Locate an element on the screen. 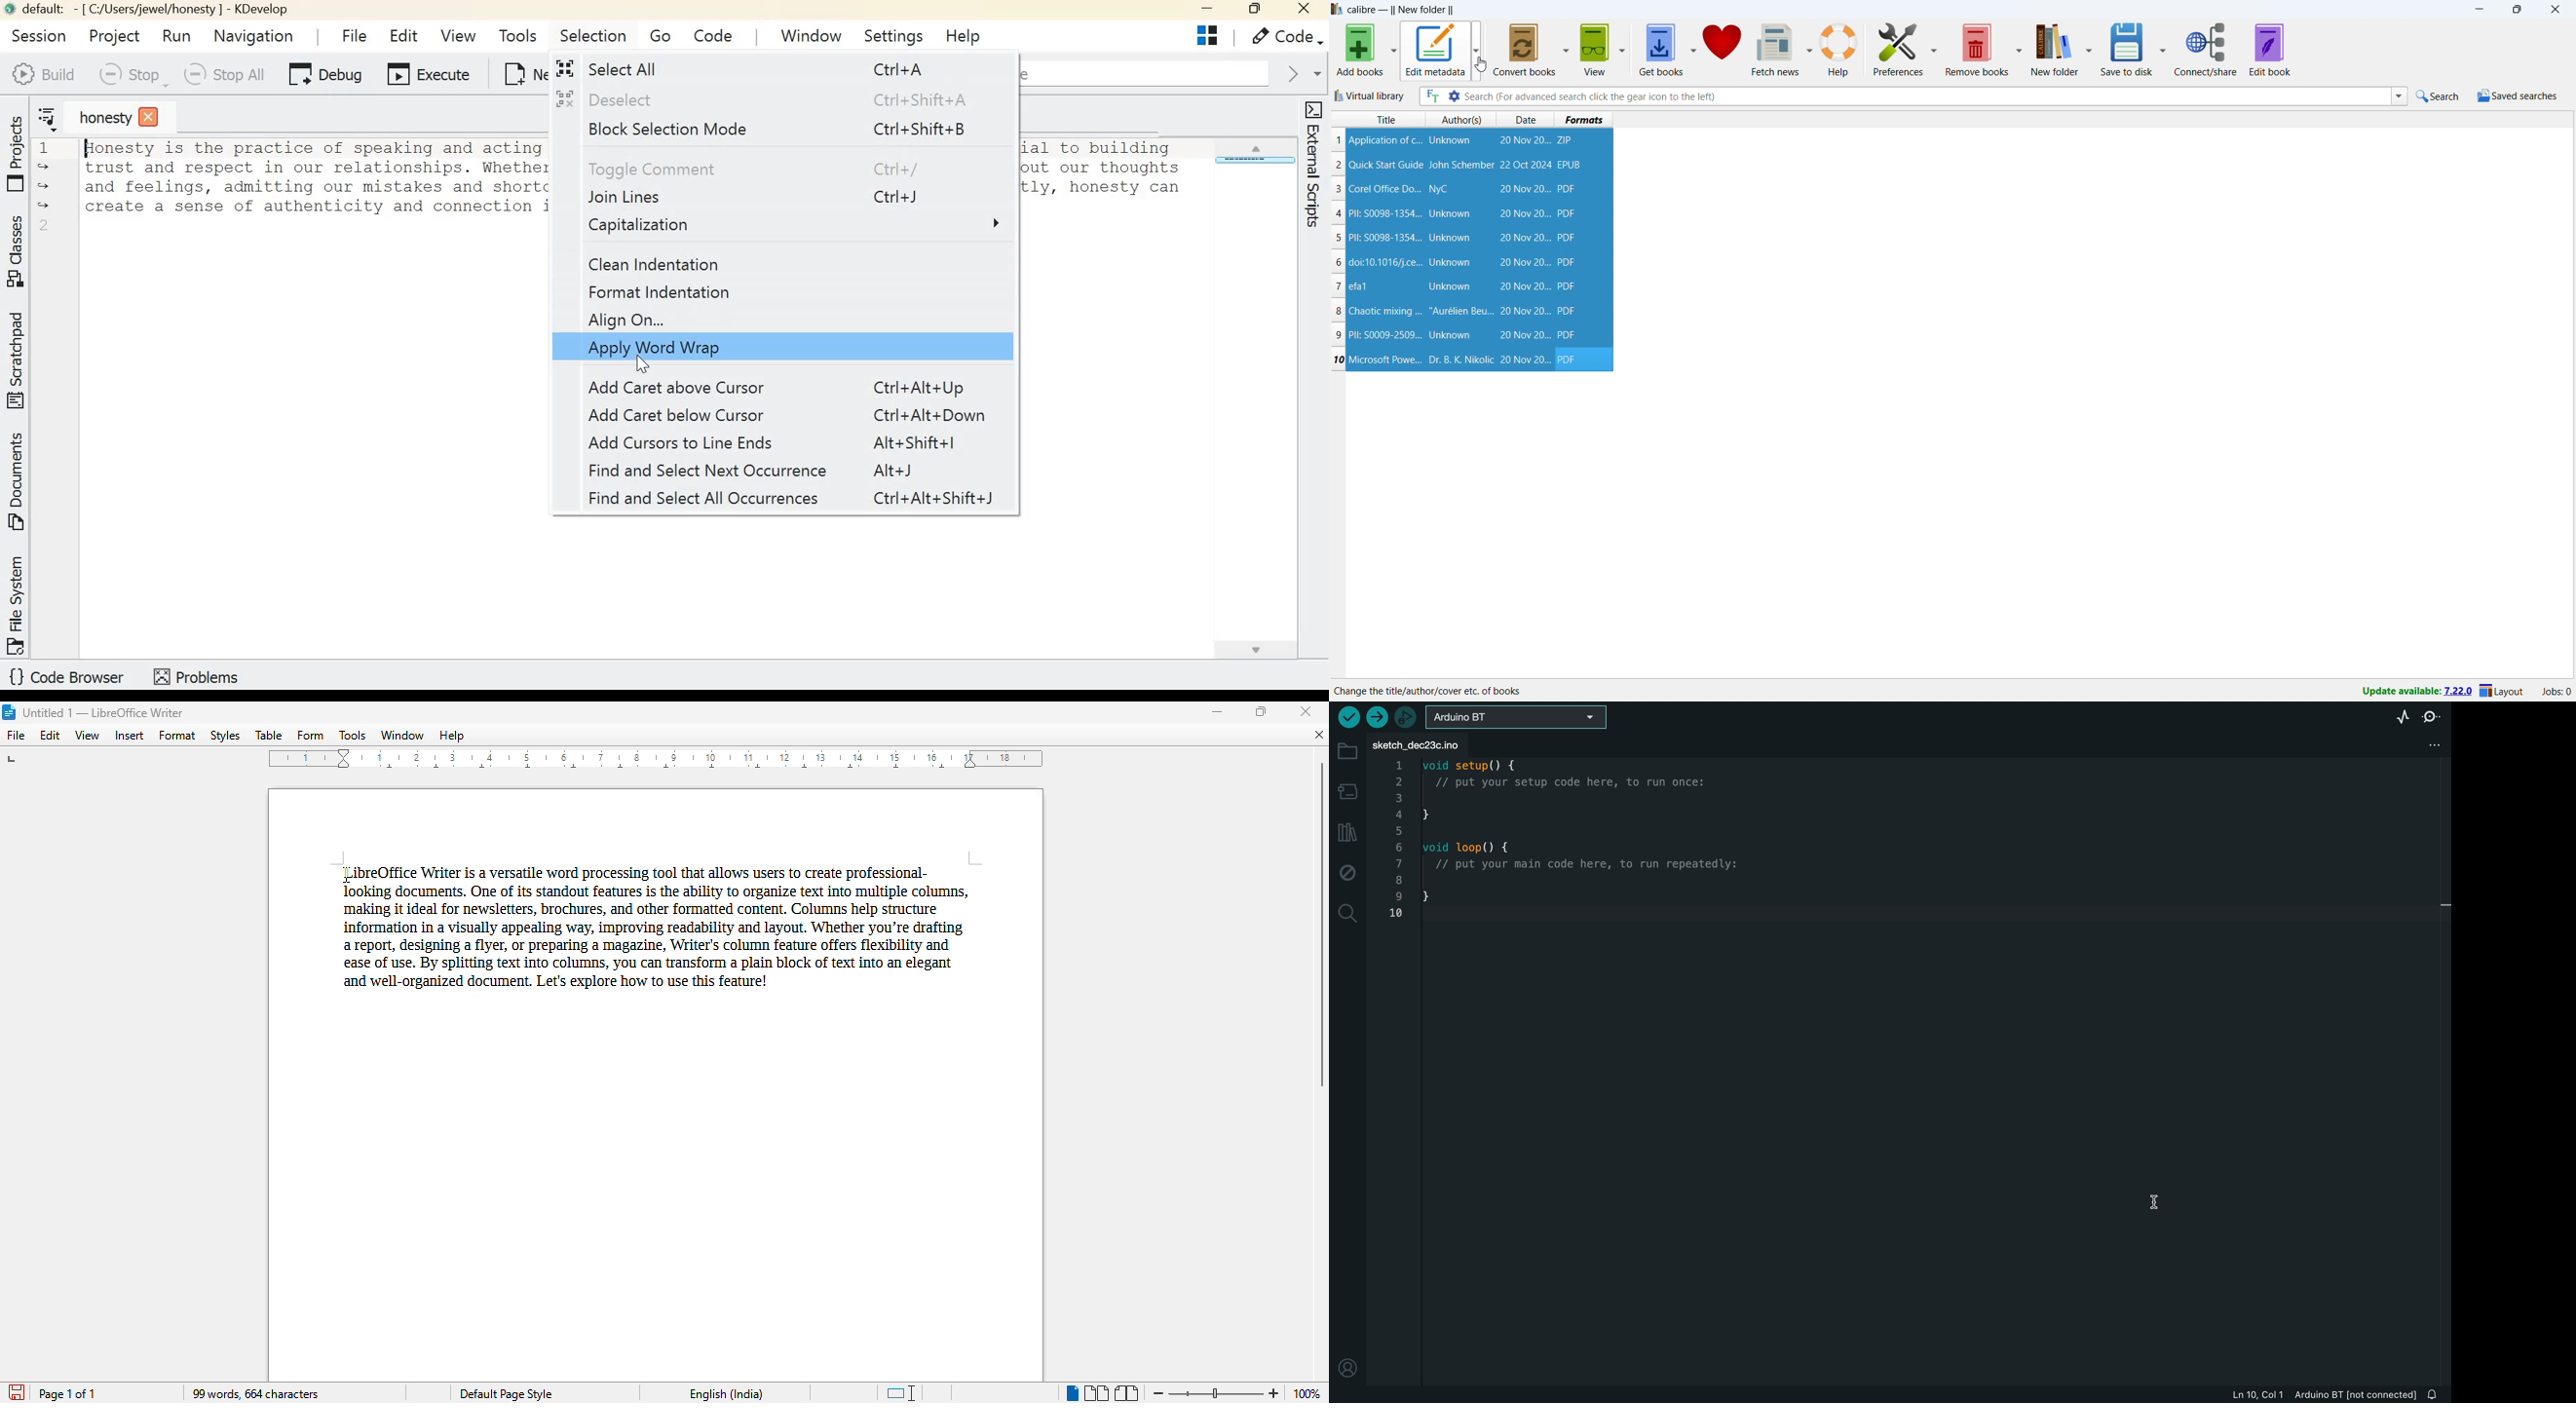 This screenshot has height=1428, width=2576. view options is located at coordinates (1622, 49).